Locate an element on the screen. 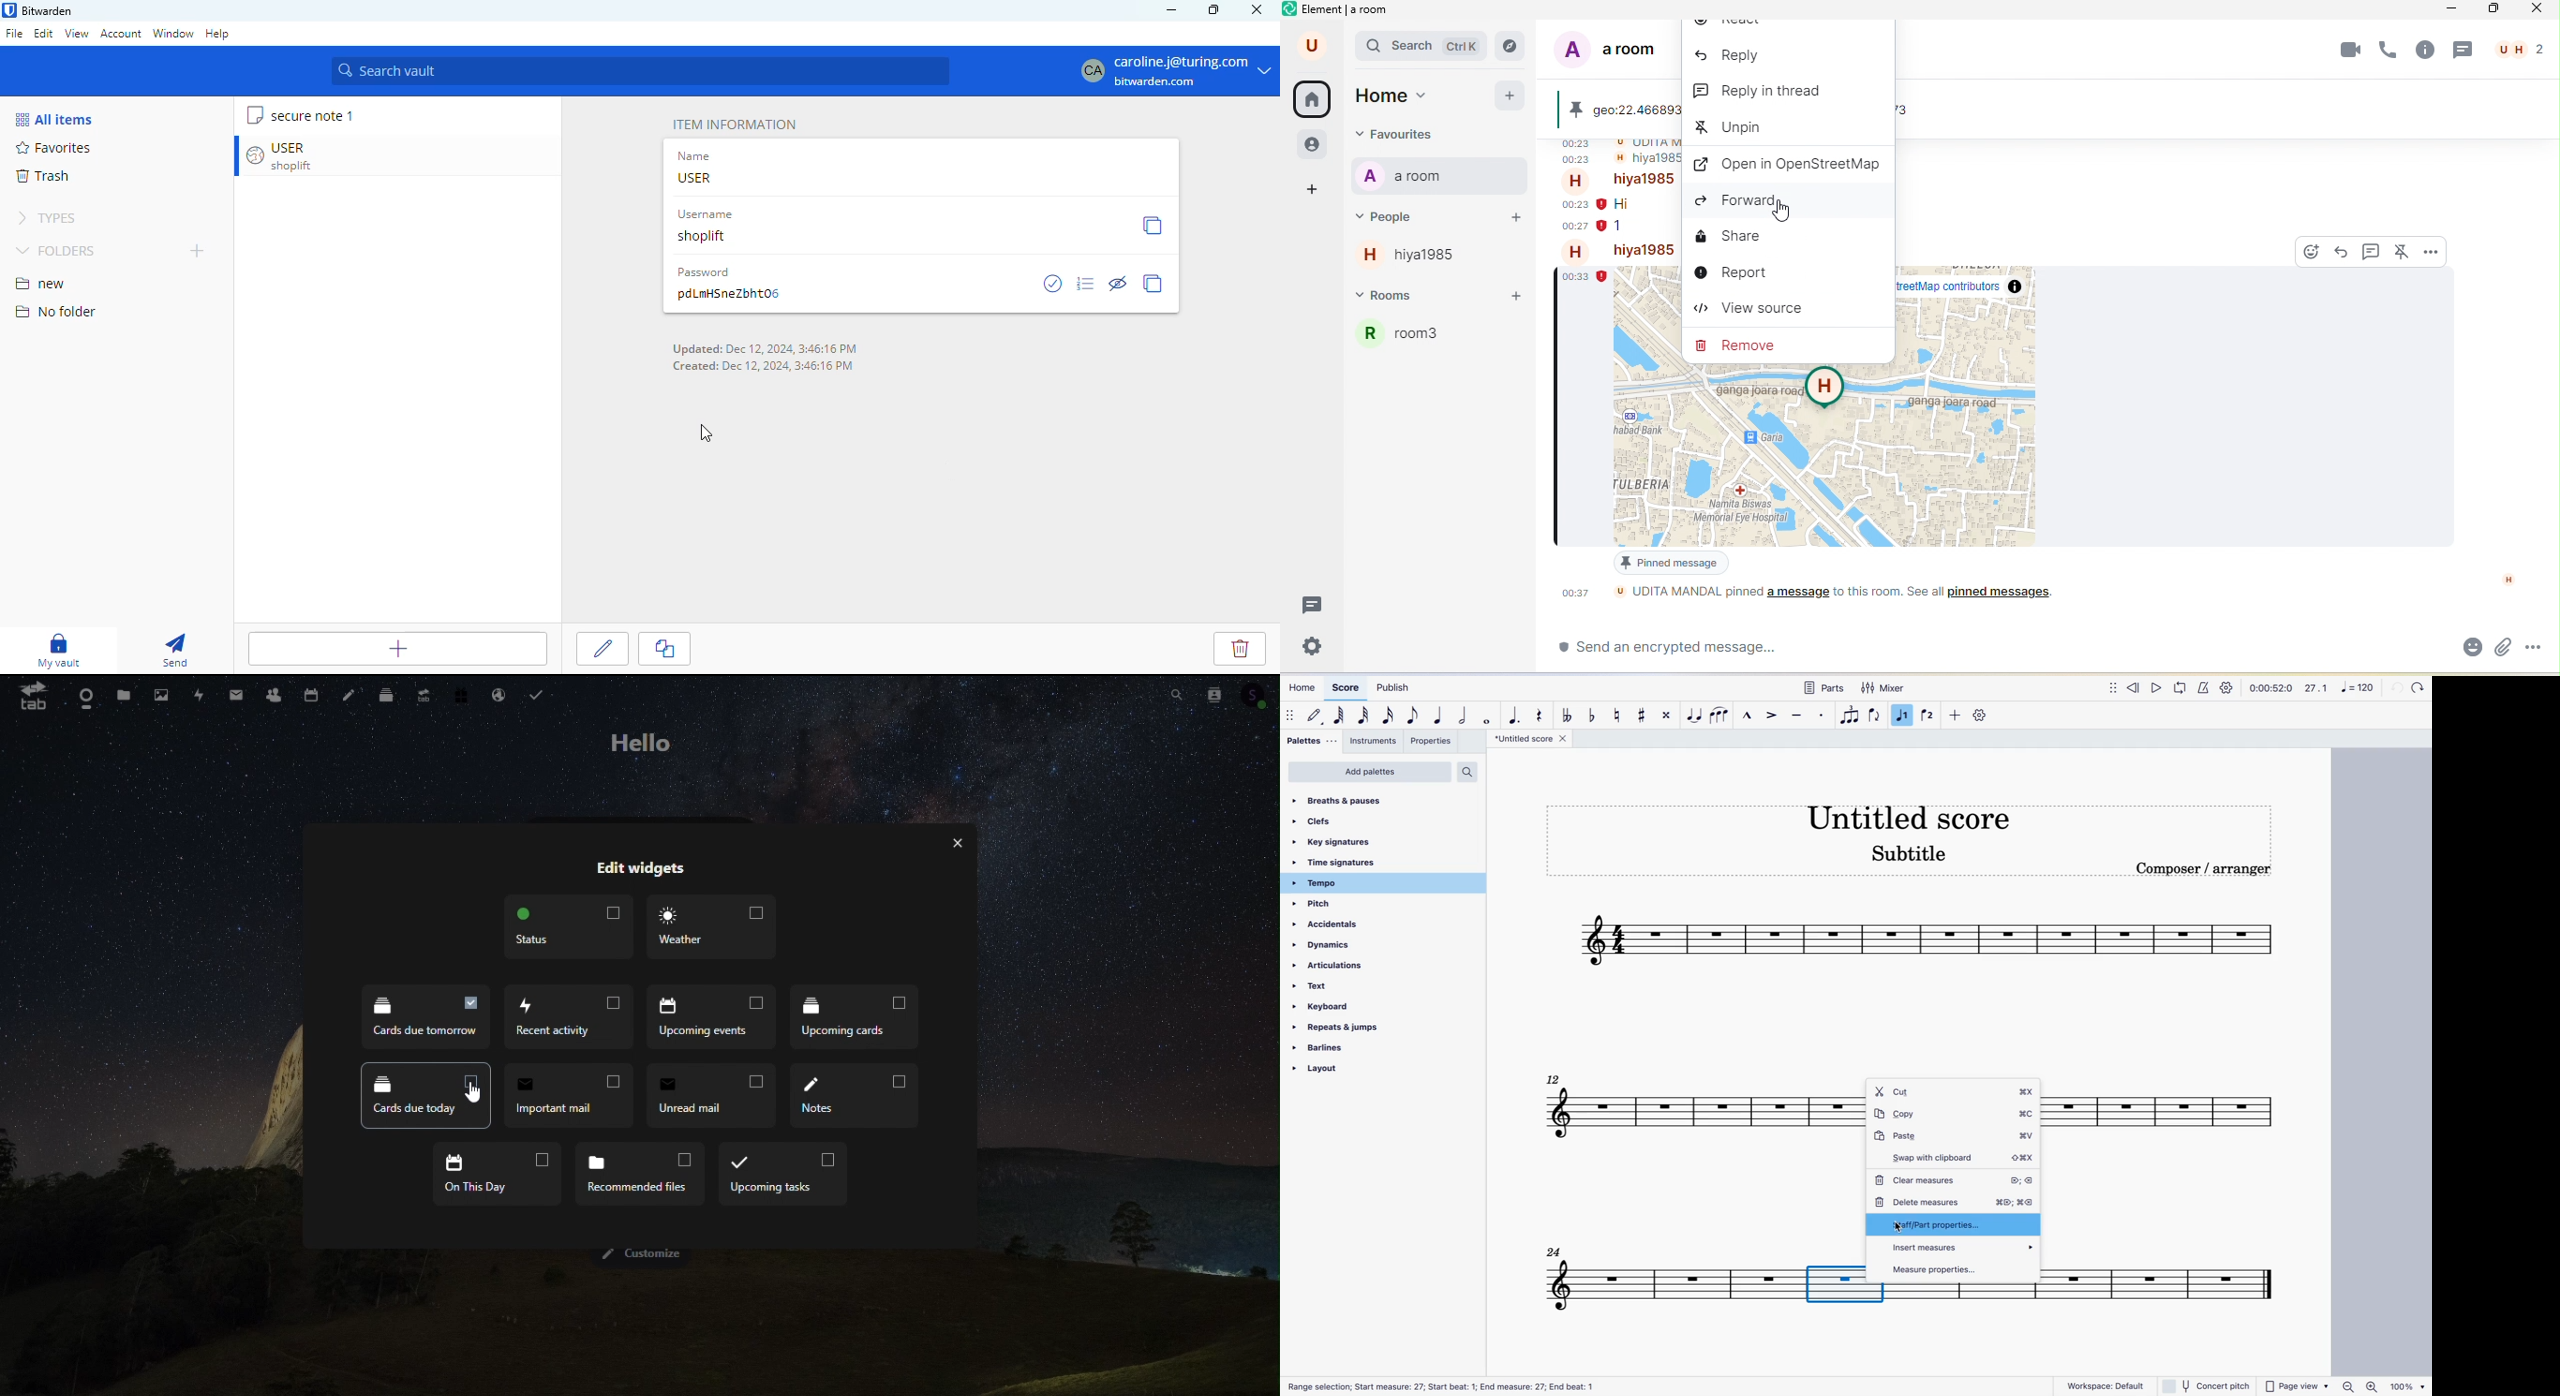  udita mandal pinned a messege to this room.see all pinned message is located at coordinates (1851, 600).